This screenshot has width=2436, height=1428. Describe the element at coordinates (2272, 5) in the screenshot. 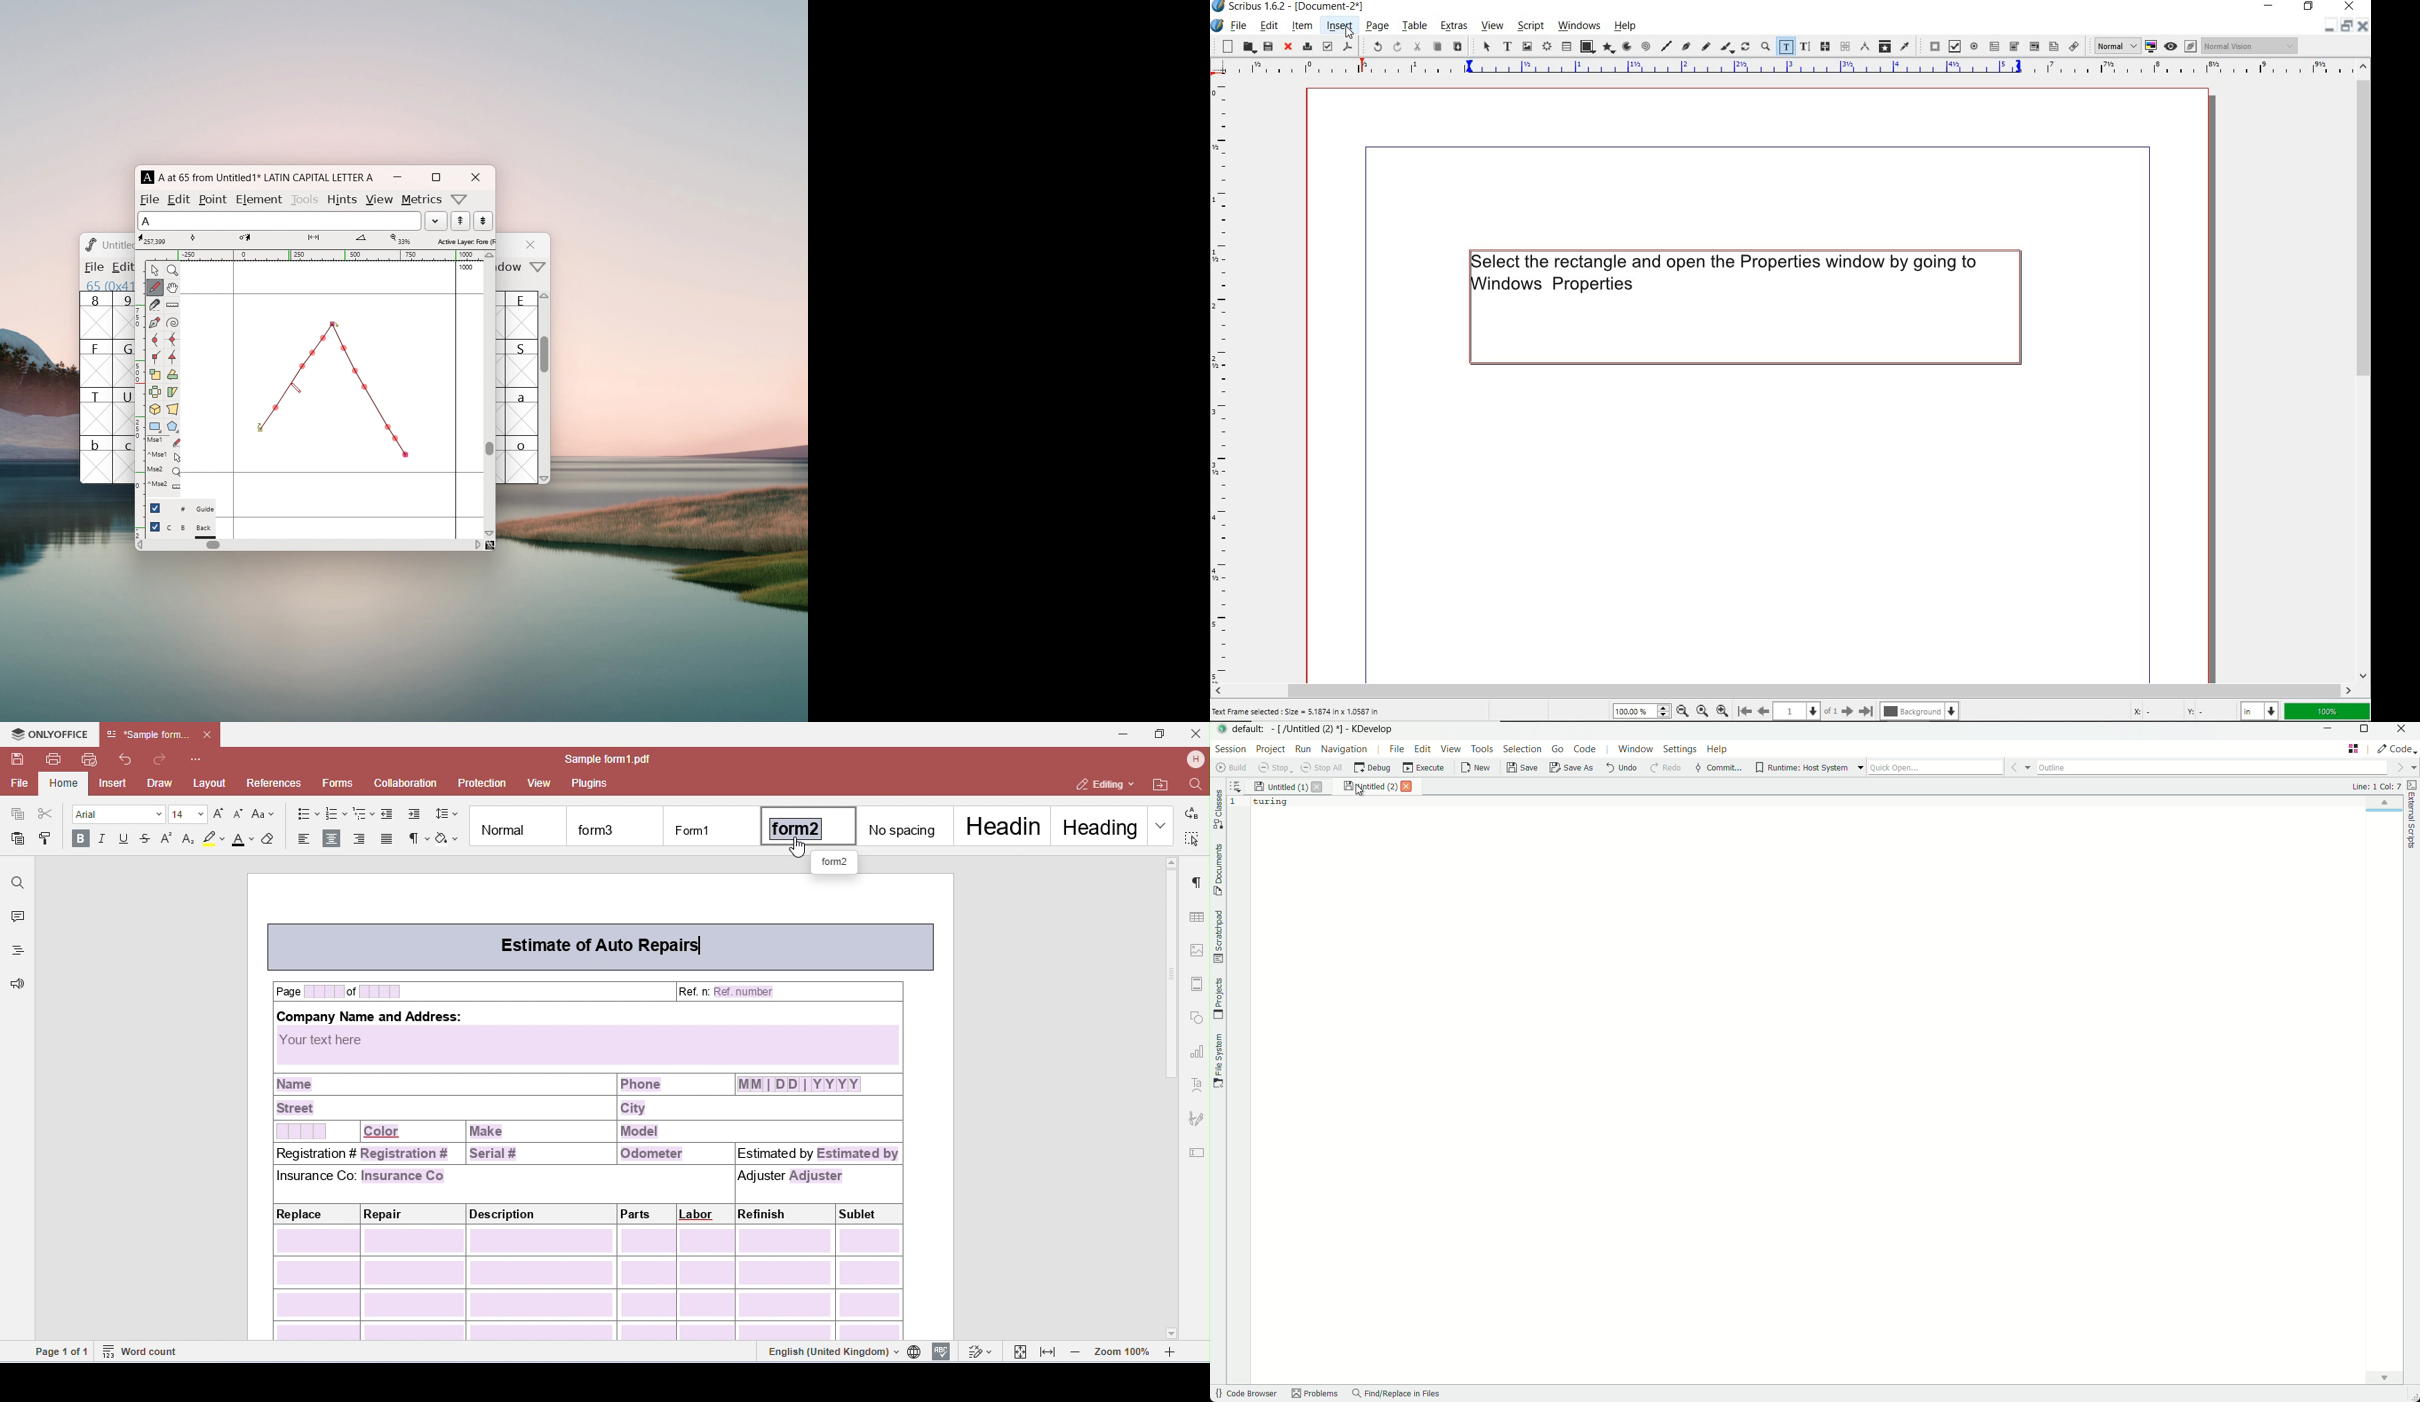

I see `minimize` at that location.